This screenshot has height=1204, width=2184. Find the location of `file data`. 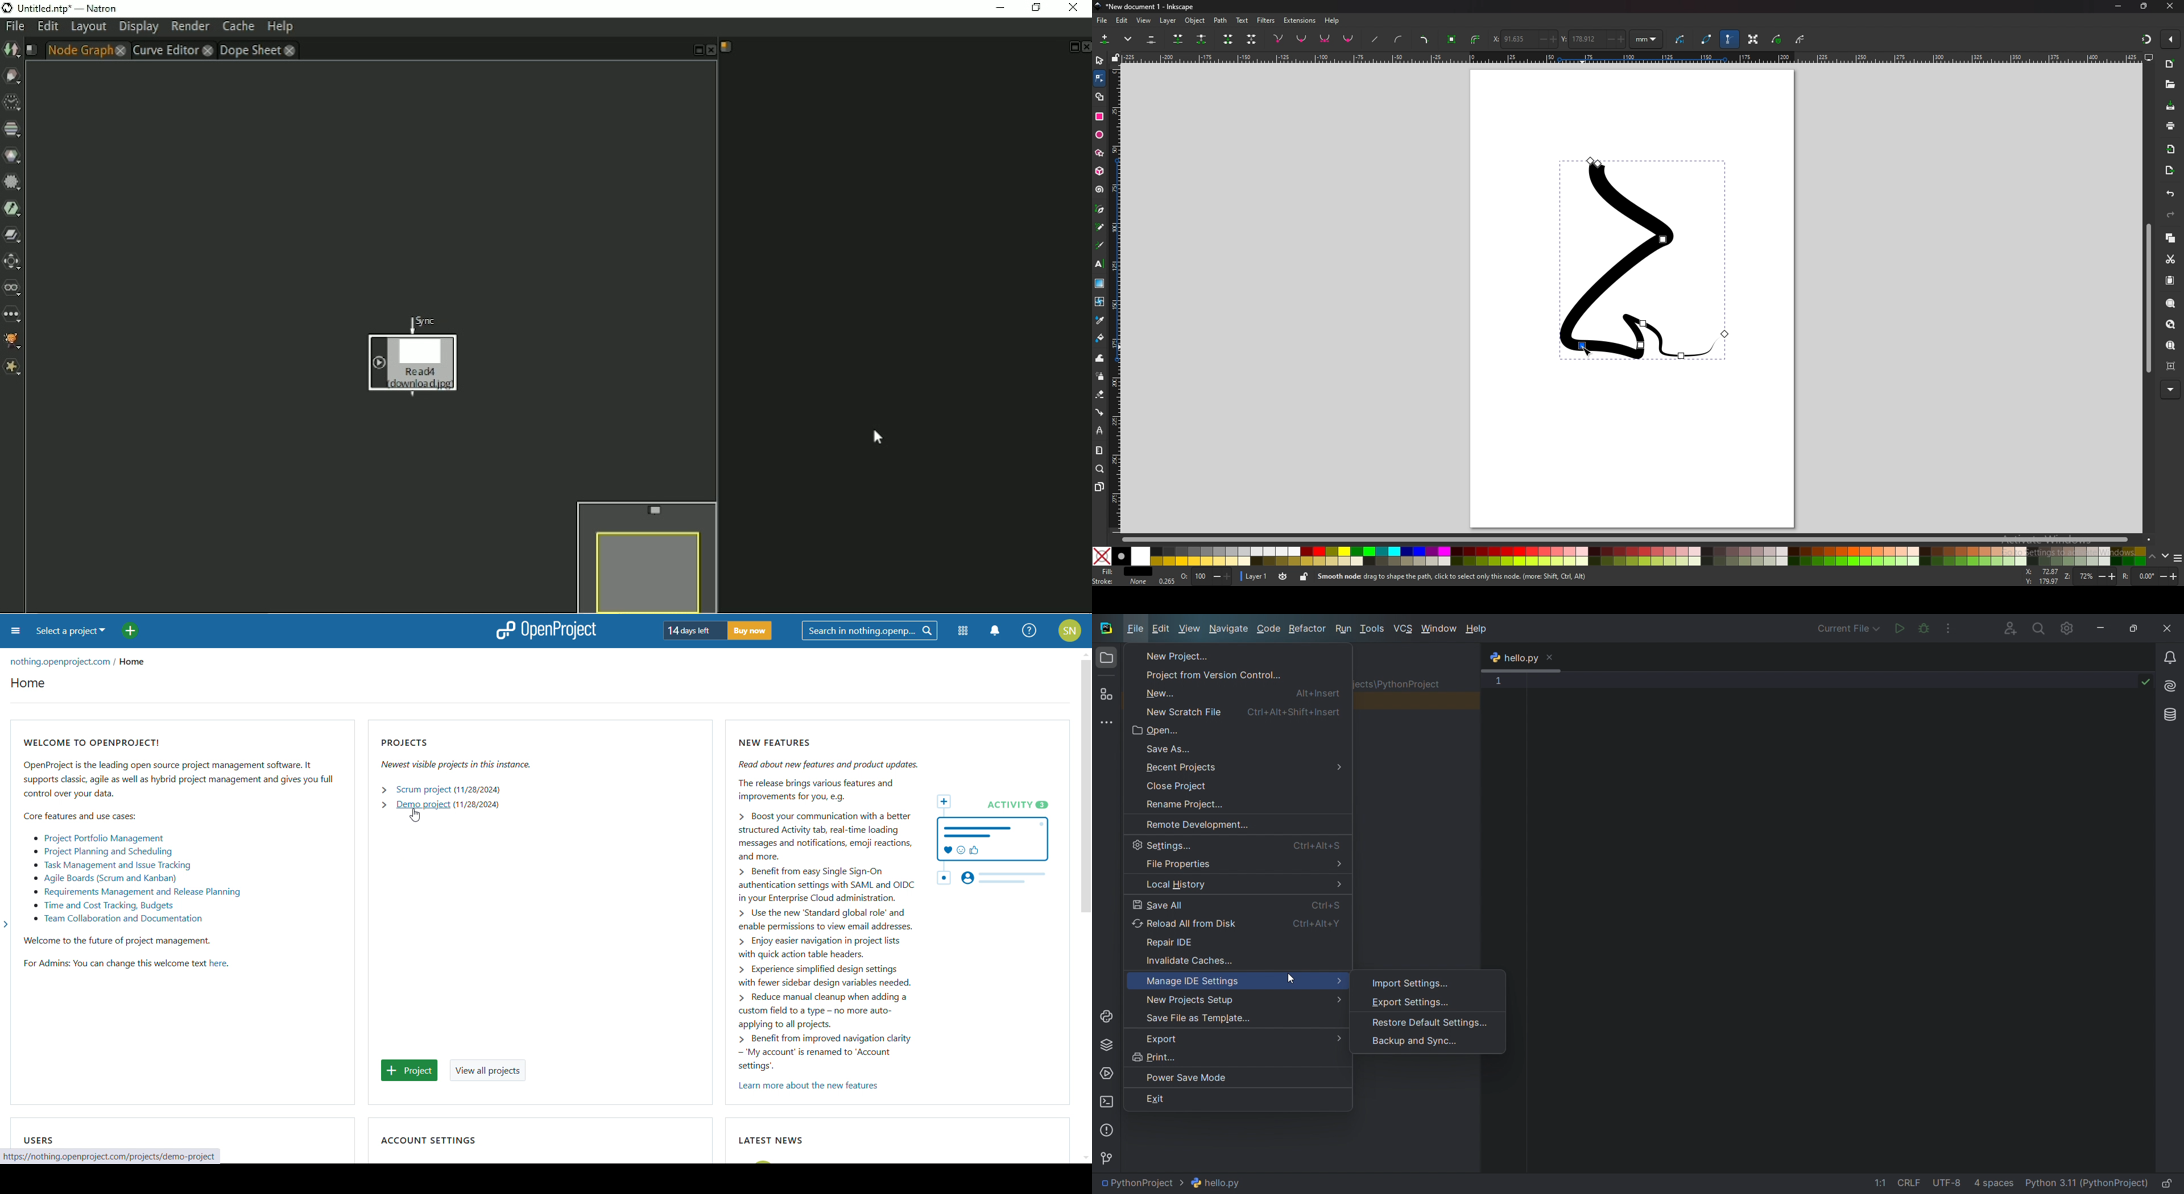

file data is located at coordinates (1936, 1182).